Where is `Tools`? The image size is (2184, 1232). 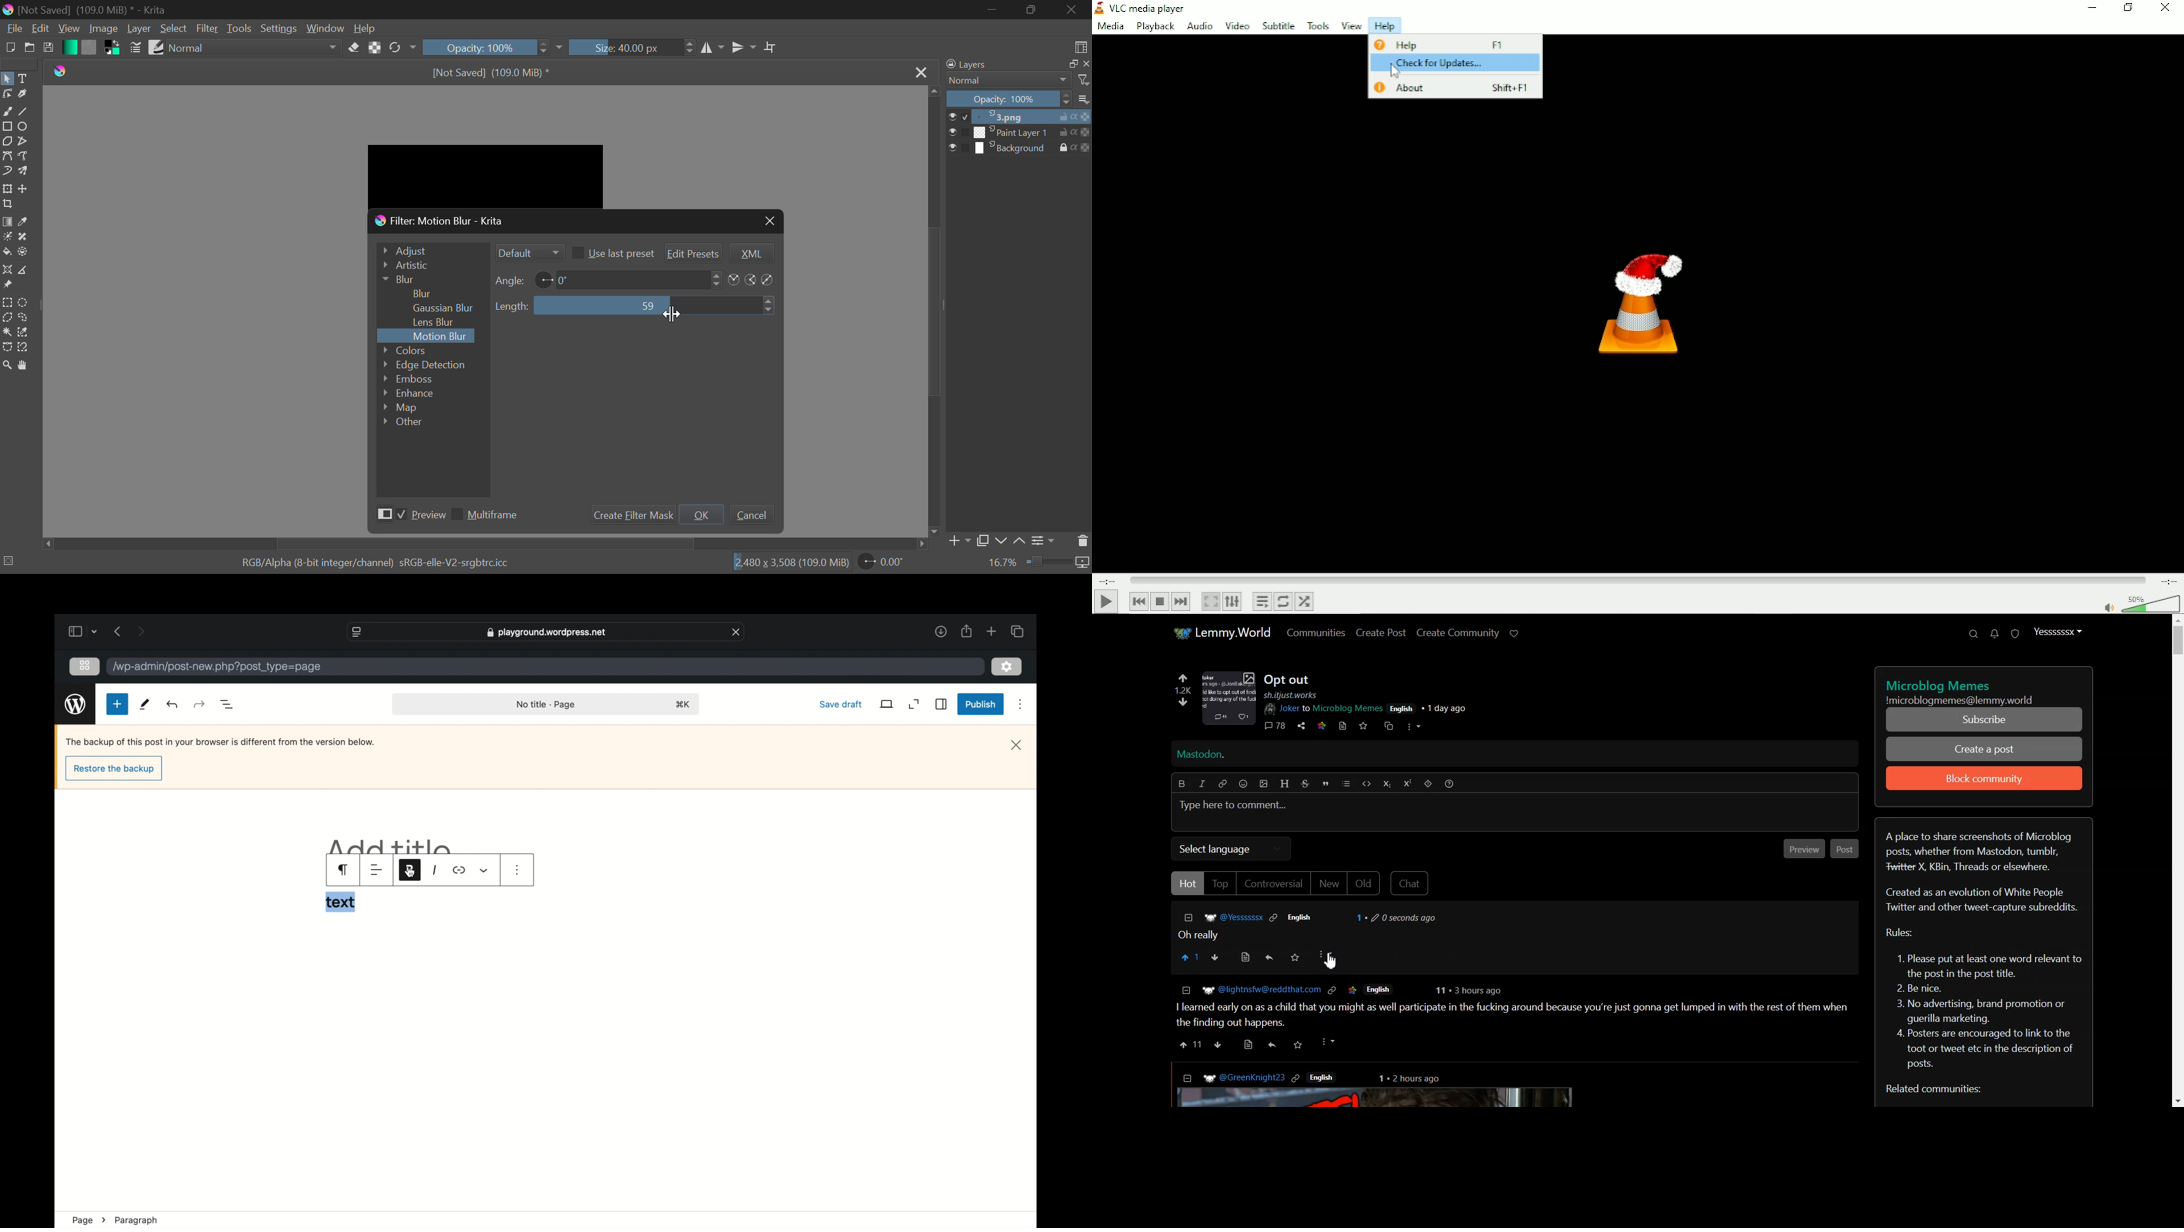
Tools is located at coordinates (1319, 25).